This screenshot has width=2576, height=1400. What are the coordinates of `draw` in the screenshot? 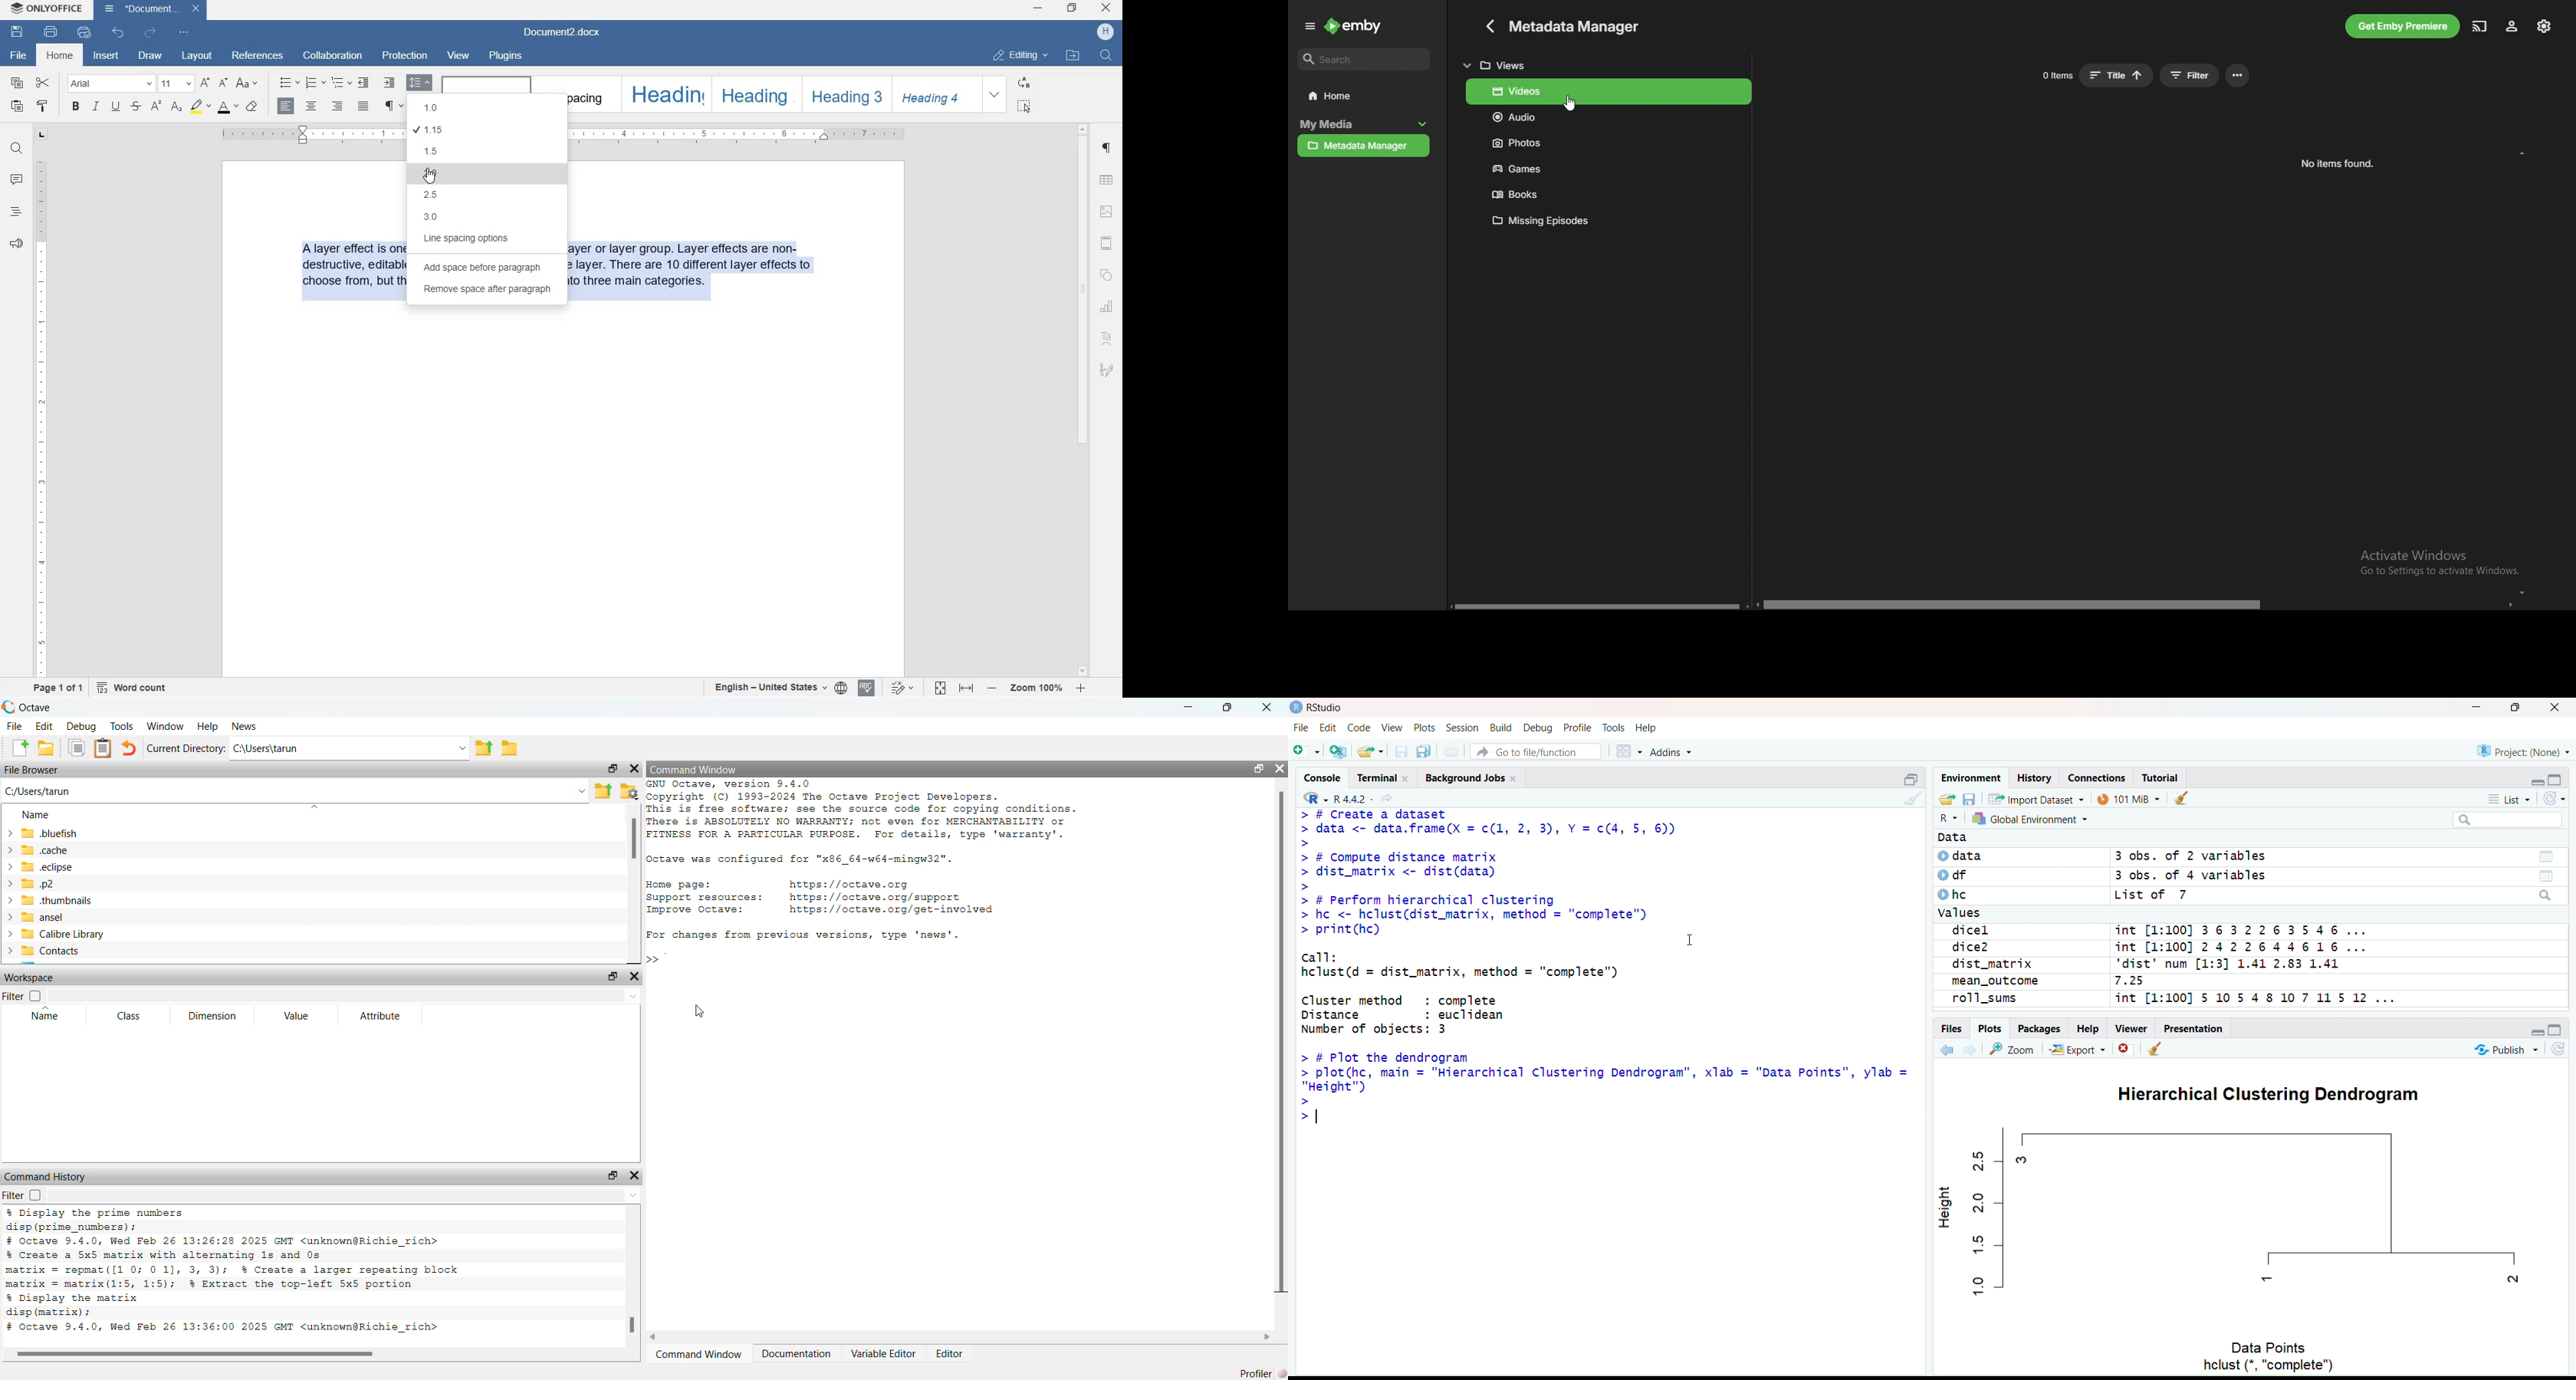 It's located at (150, 56).